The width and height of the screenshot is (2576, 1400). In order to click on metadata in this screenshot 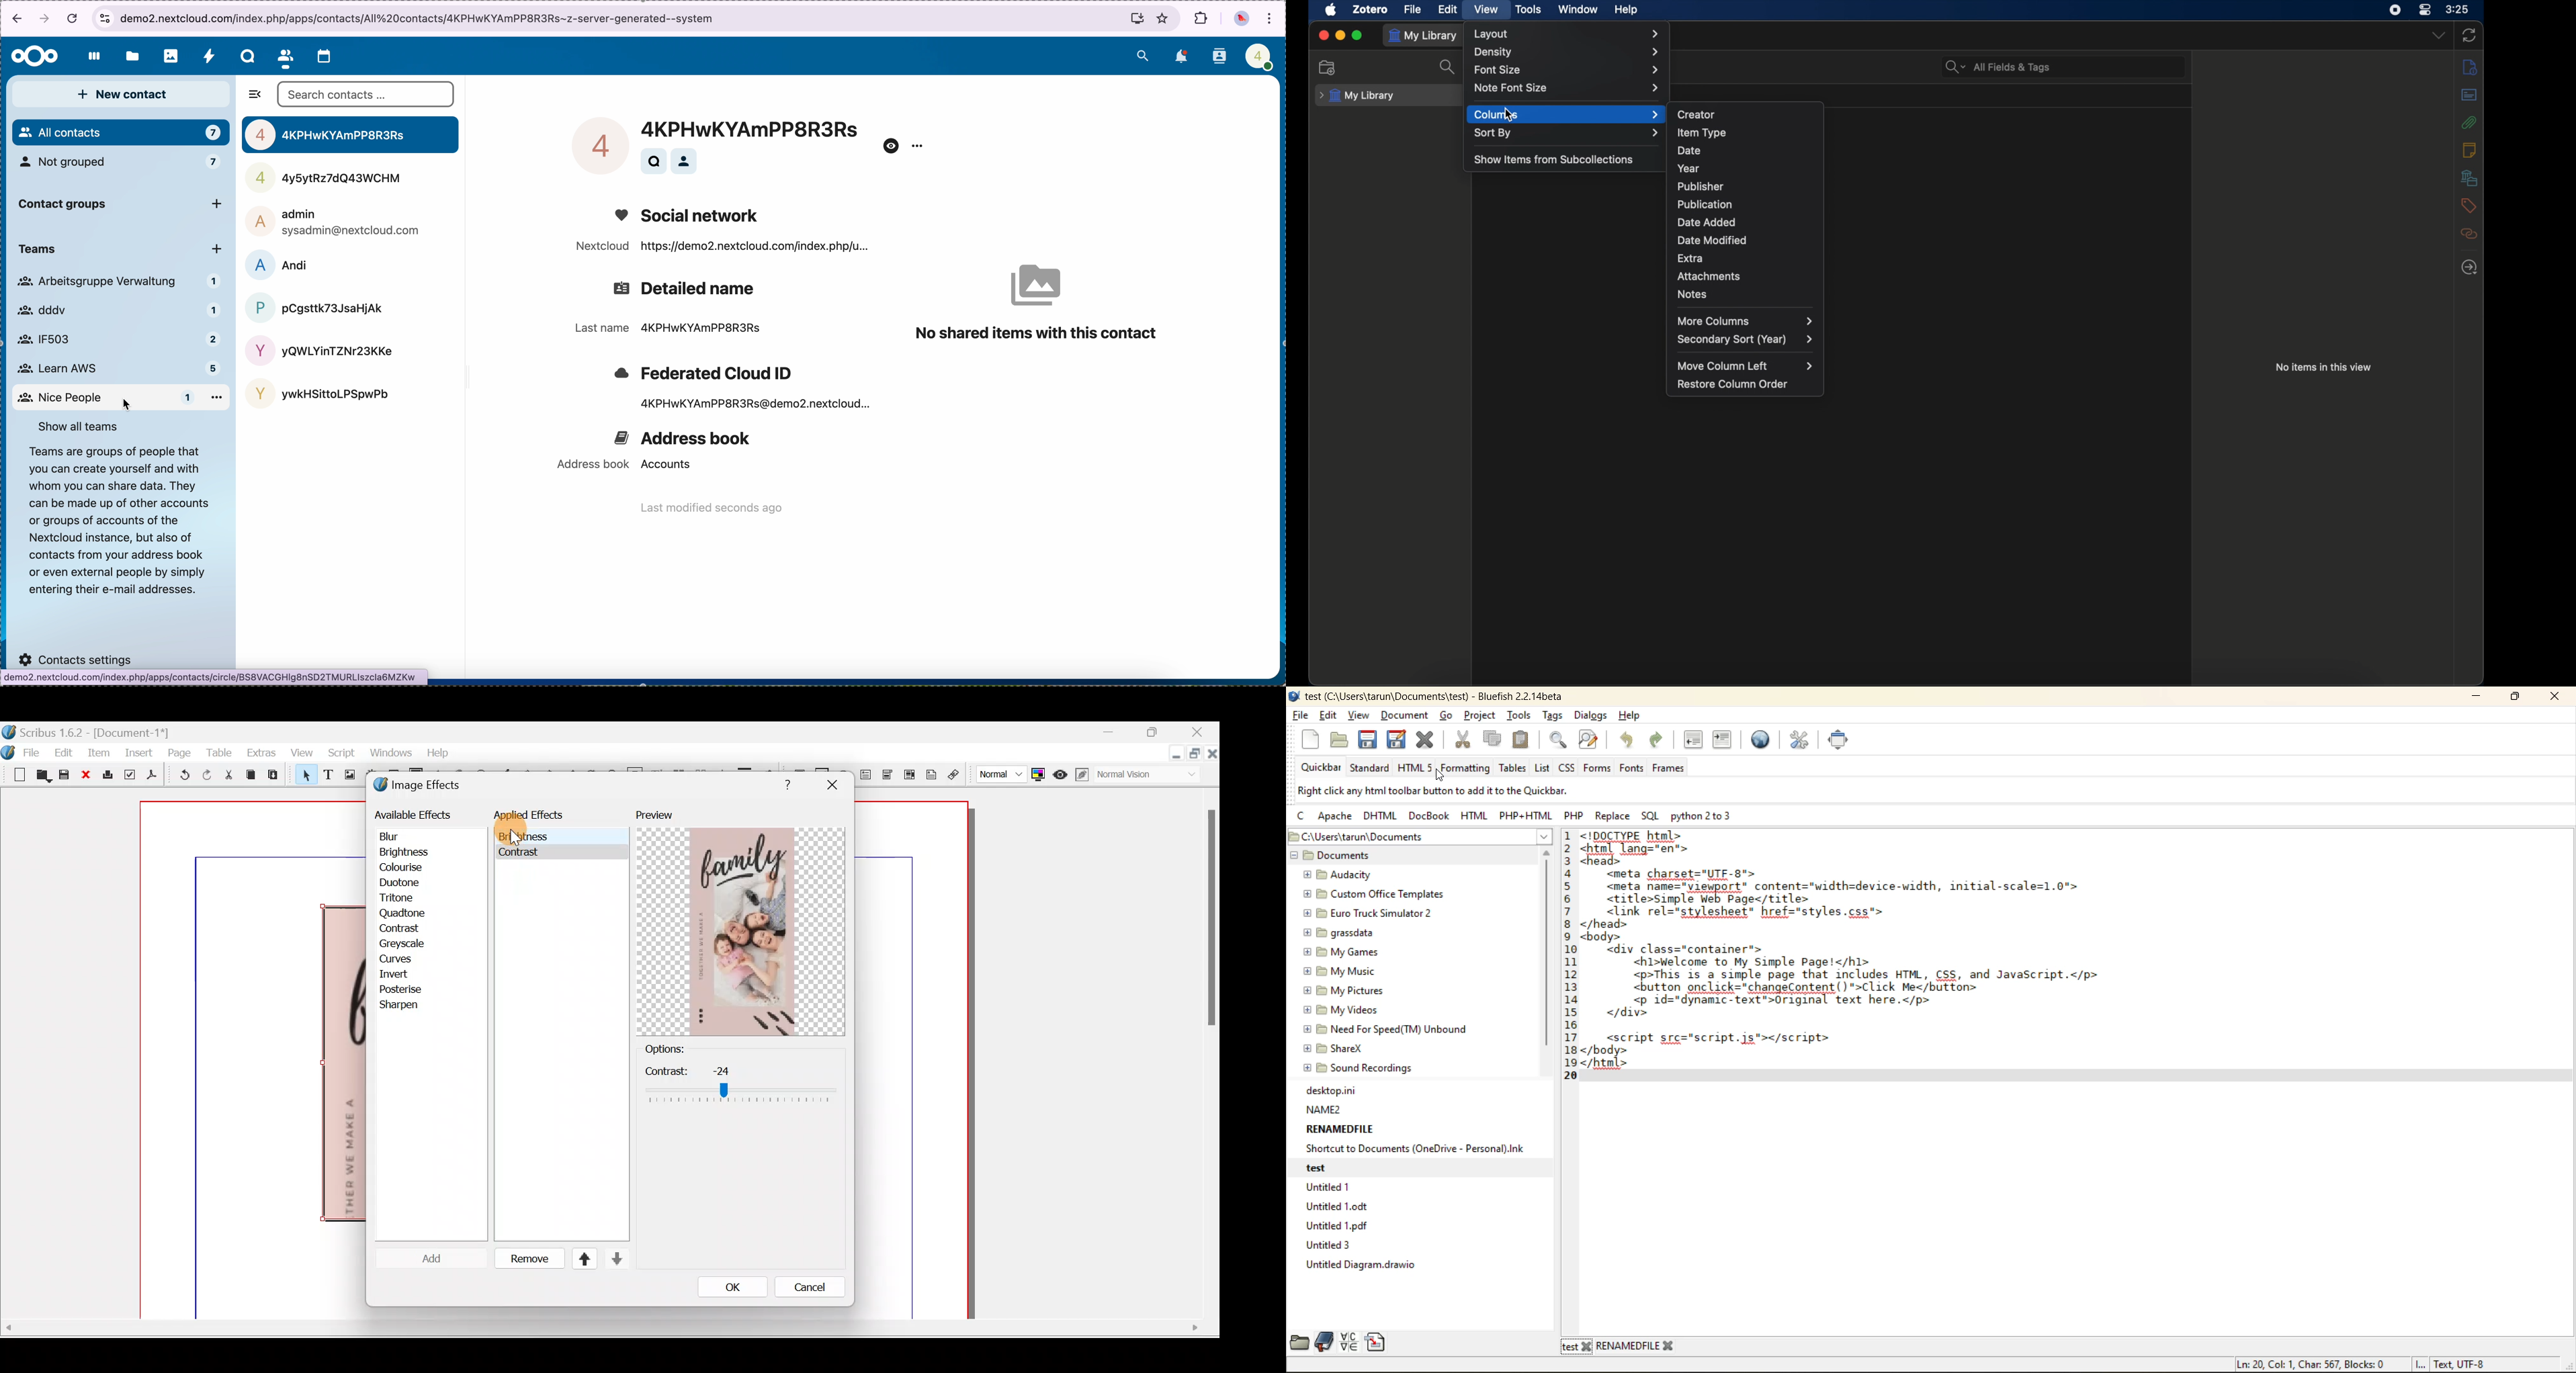, I will do `click(2363, 1362)`.